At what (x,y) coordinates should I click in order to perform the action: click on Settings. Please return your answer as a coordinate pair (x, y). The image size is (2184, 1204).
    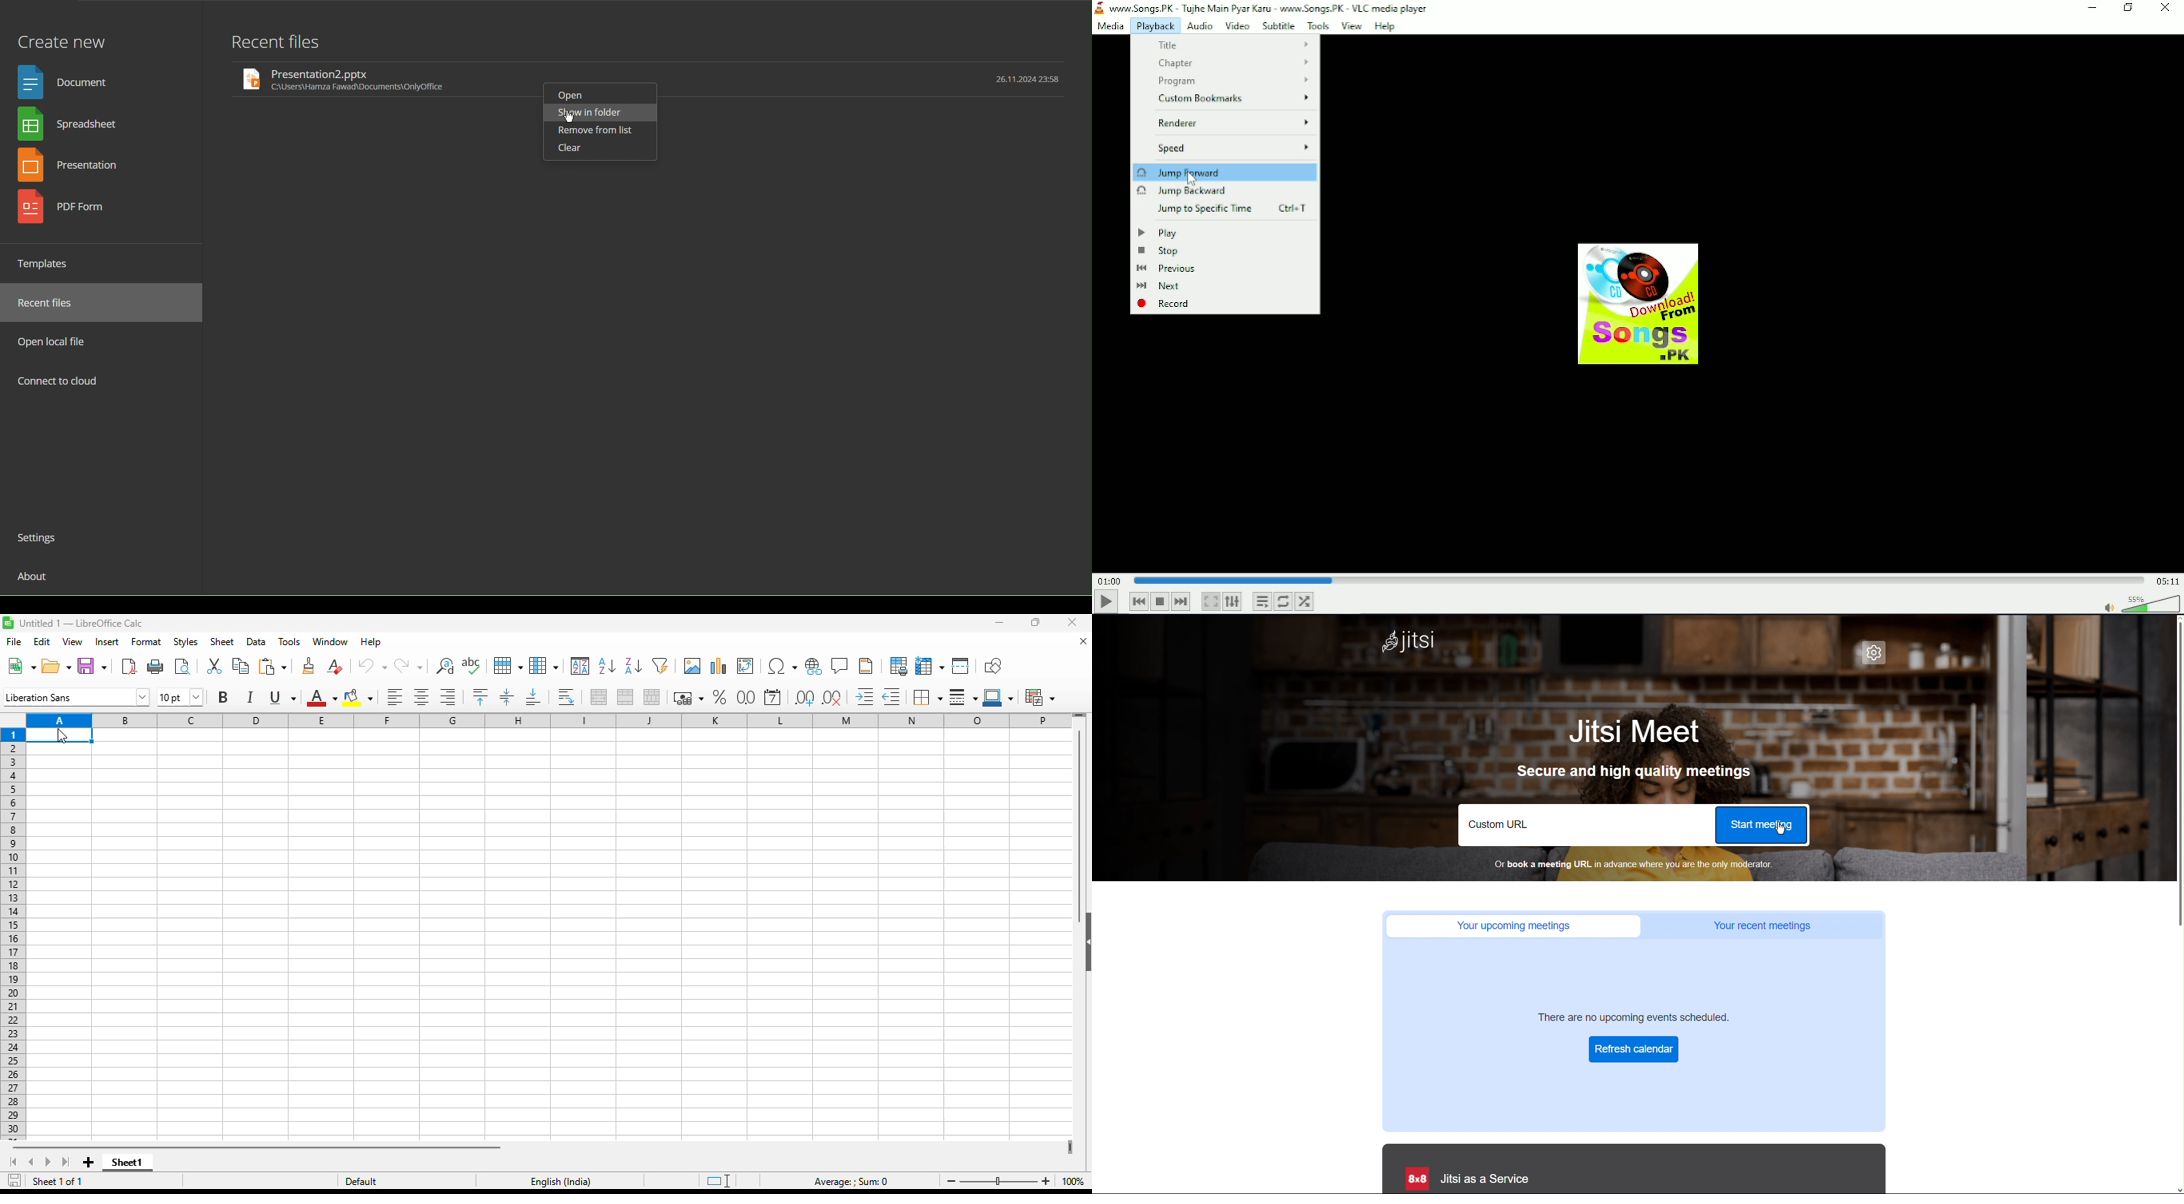
    Looking at the image, I should click on (1875, 653).